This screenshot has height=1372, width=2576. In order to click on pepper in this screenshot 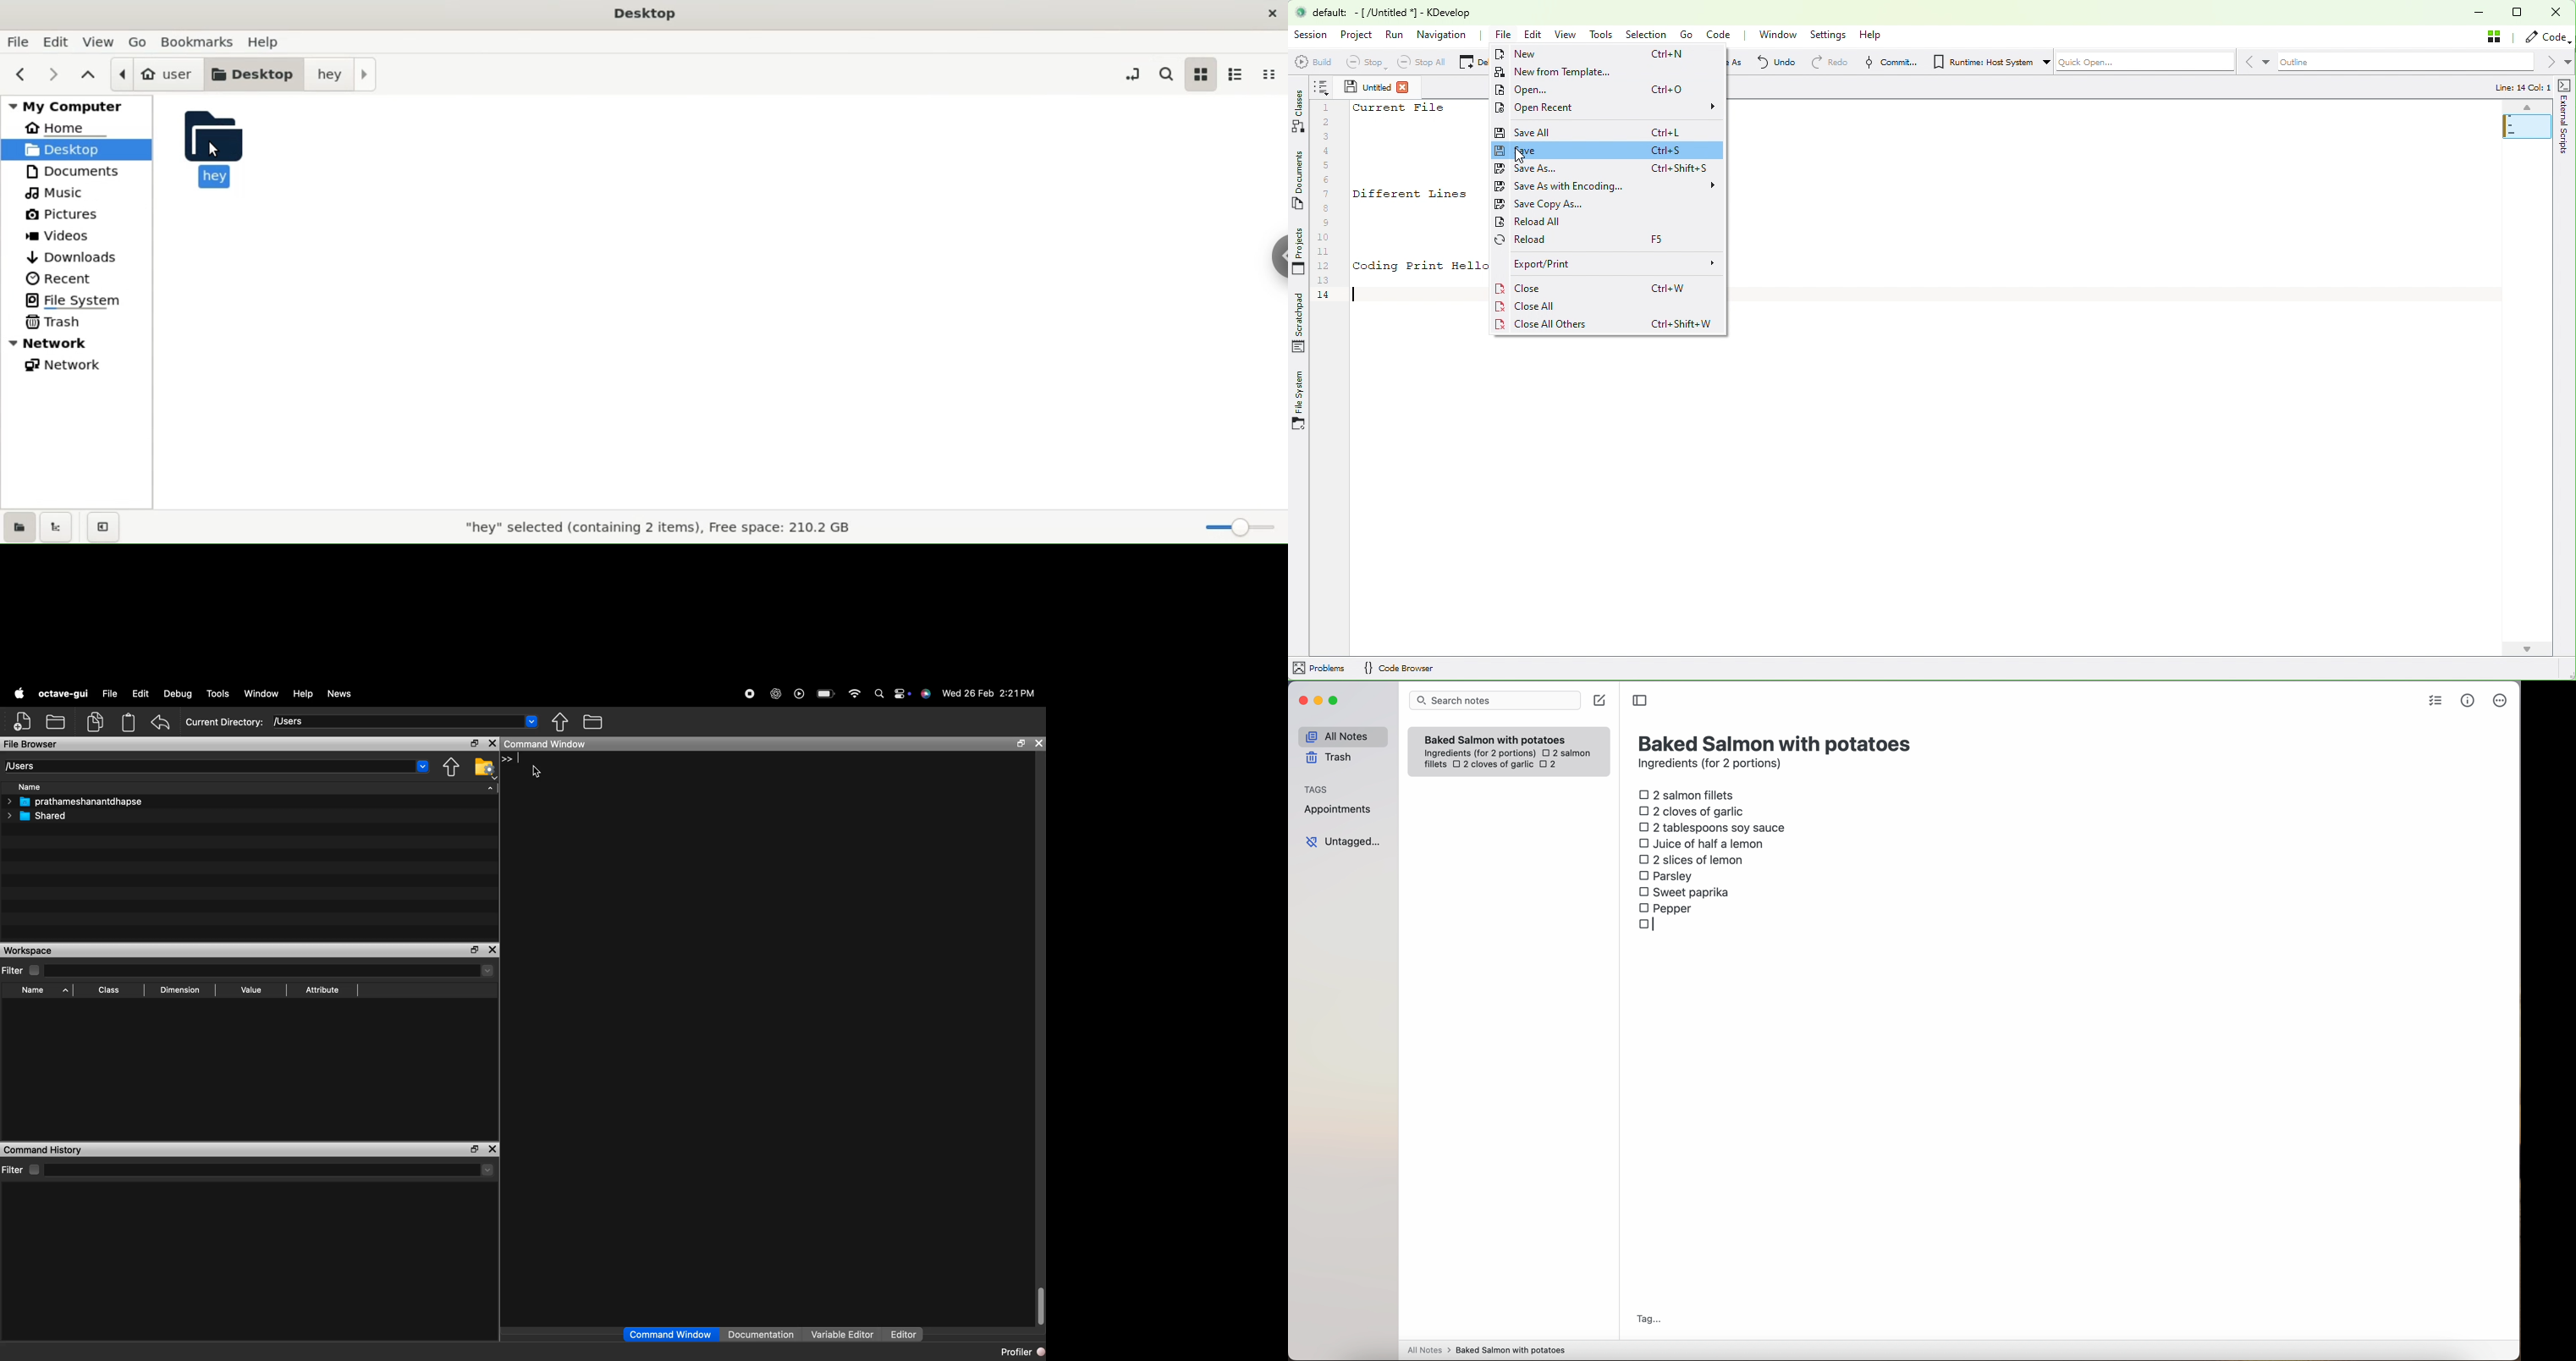, I will do `click(1667, 907)`.